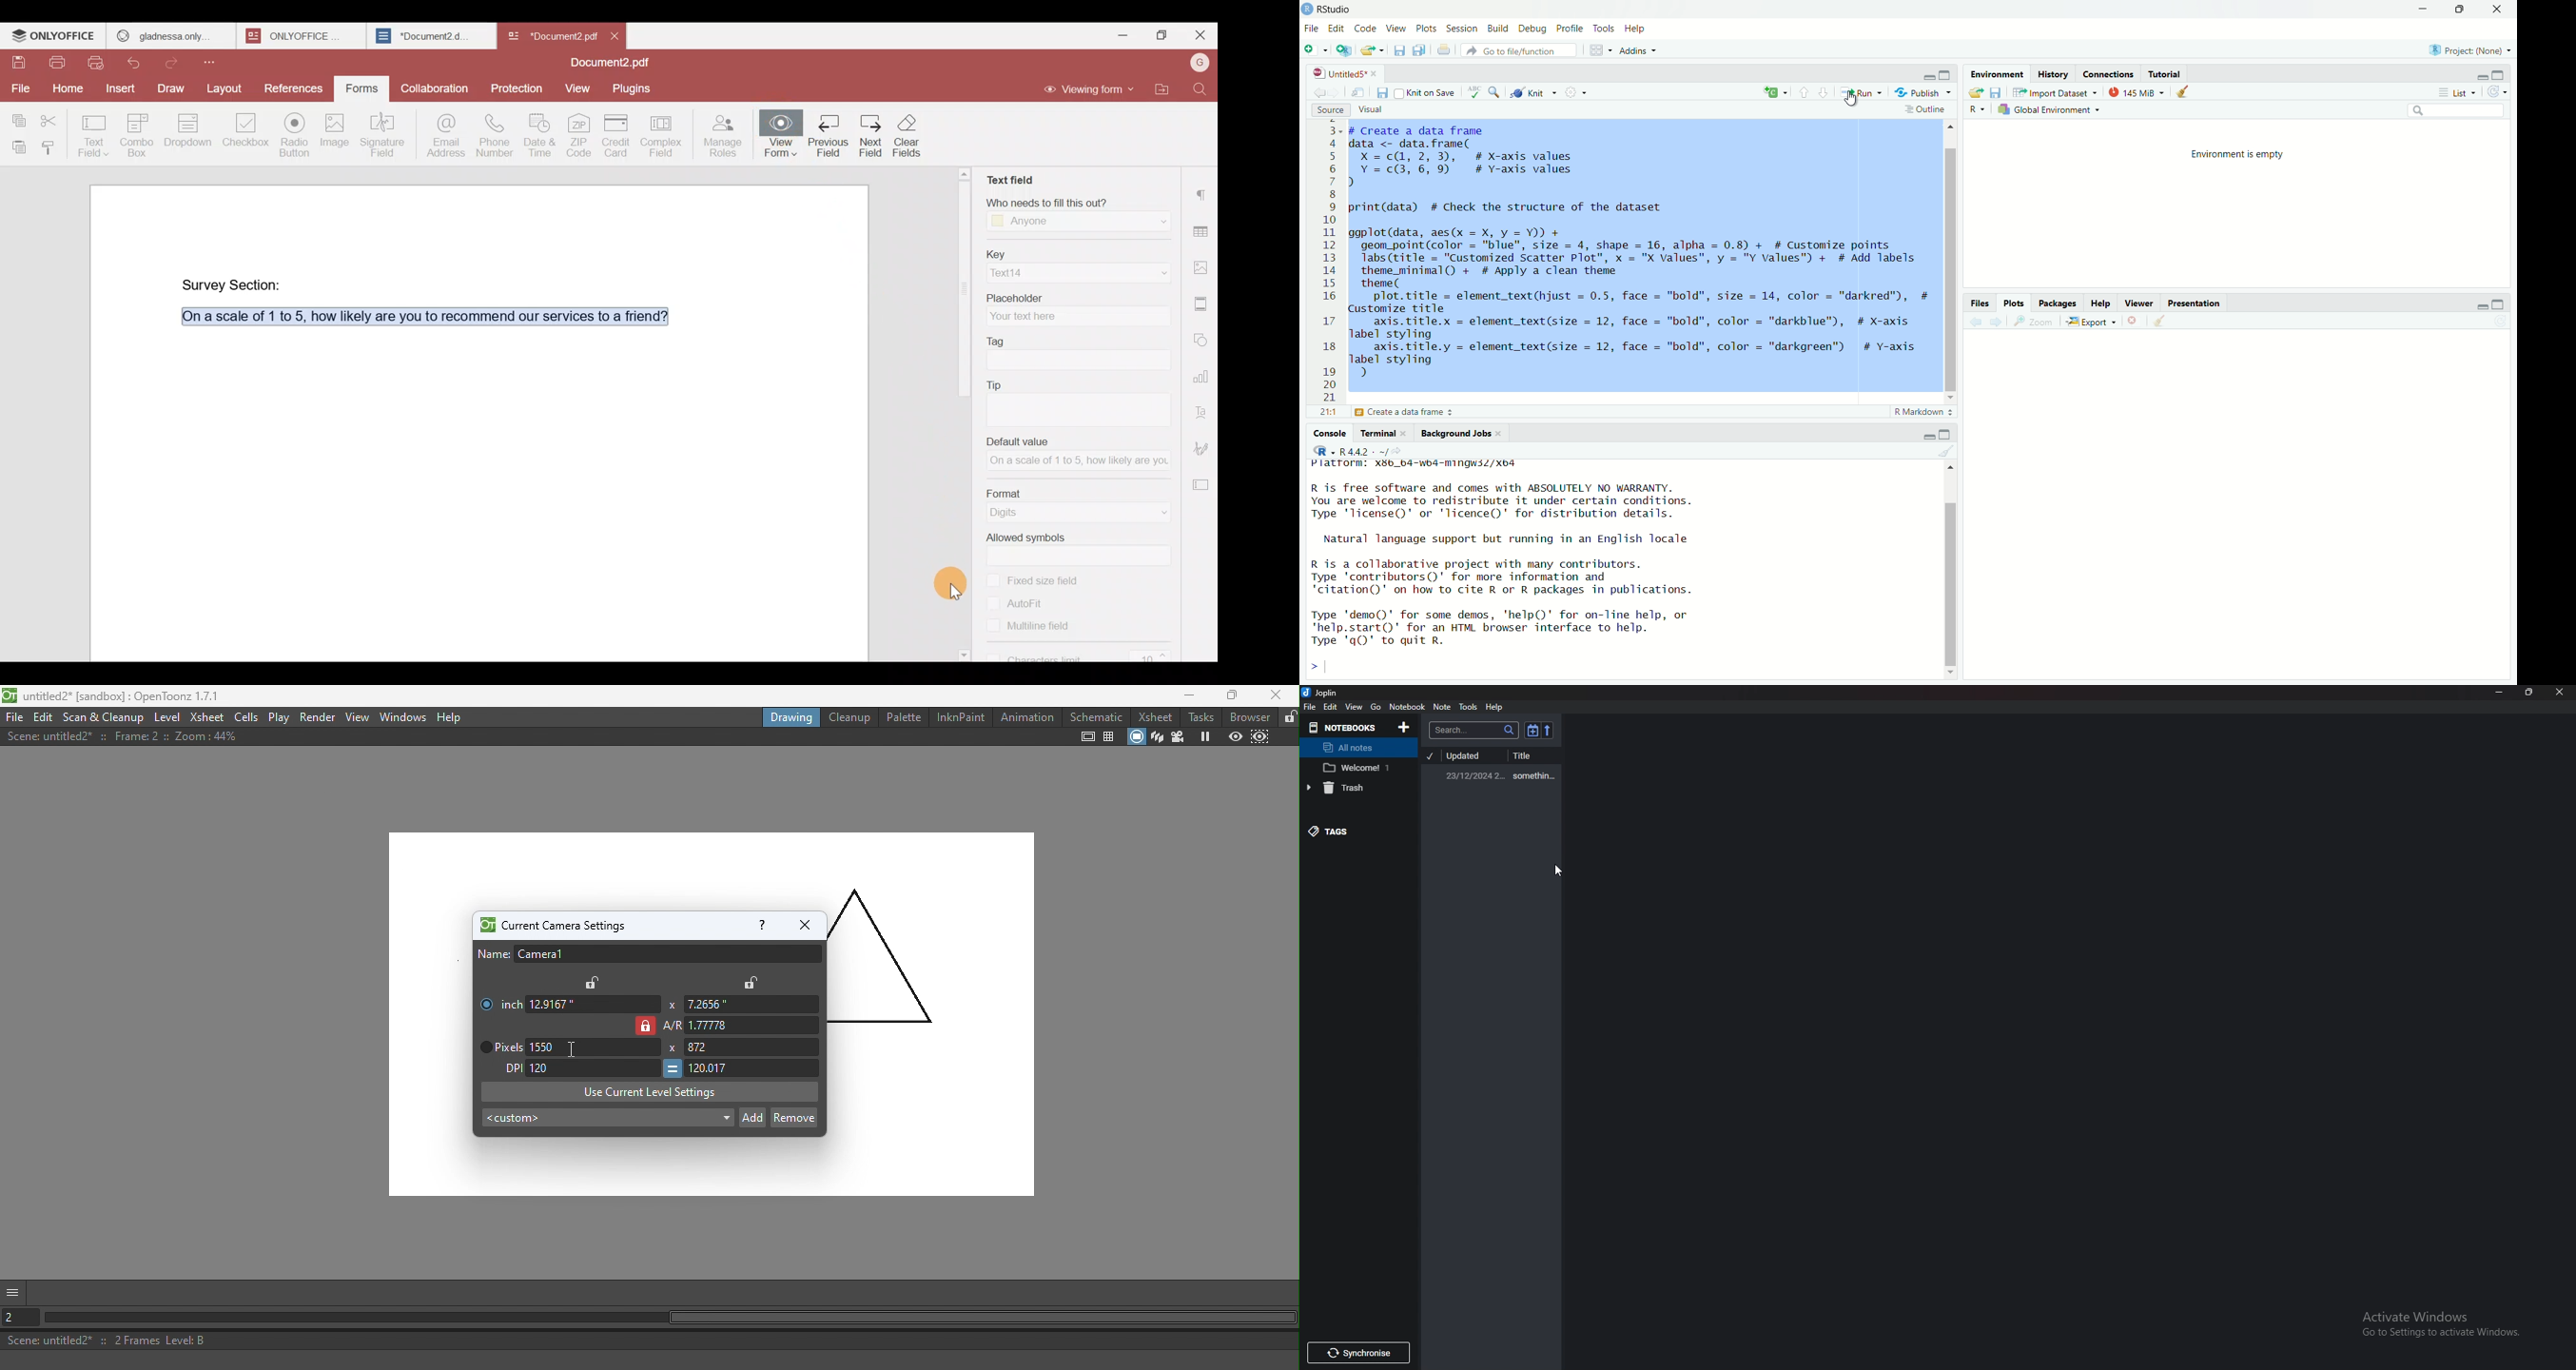  Describe the element at coordinates (417, 316) in the screenshot. I see `On a scale of 1 to 5, how likely are you to recommend our services to a friend?` at that location.